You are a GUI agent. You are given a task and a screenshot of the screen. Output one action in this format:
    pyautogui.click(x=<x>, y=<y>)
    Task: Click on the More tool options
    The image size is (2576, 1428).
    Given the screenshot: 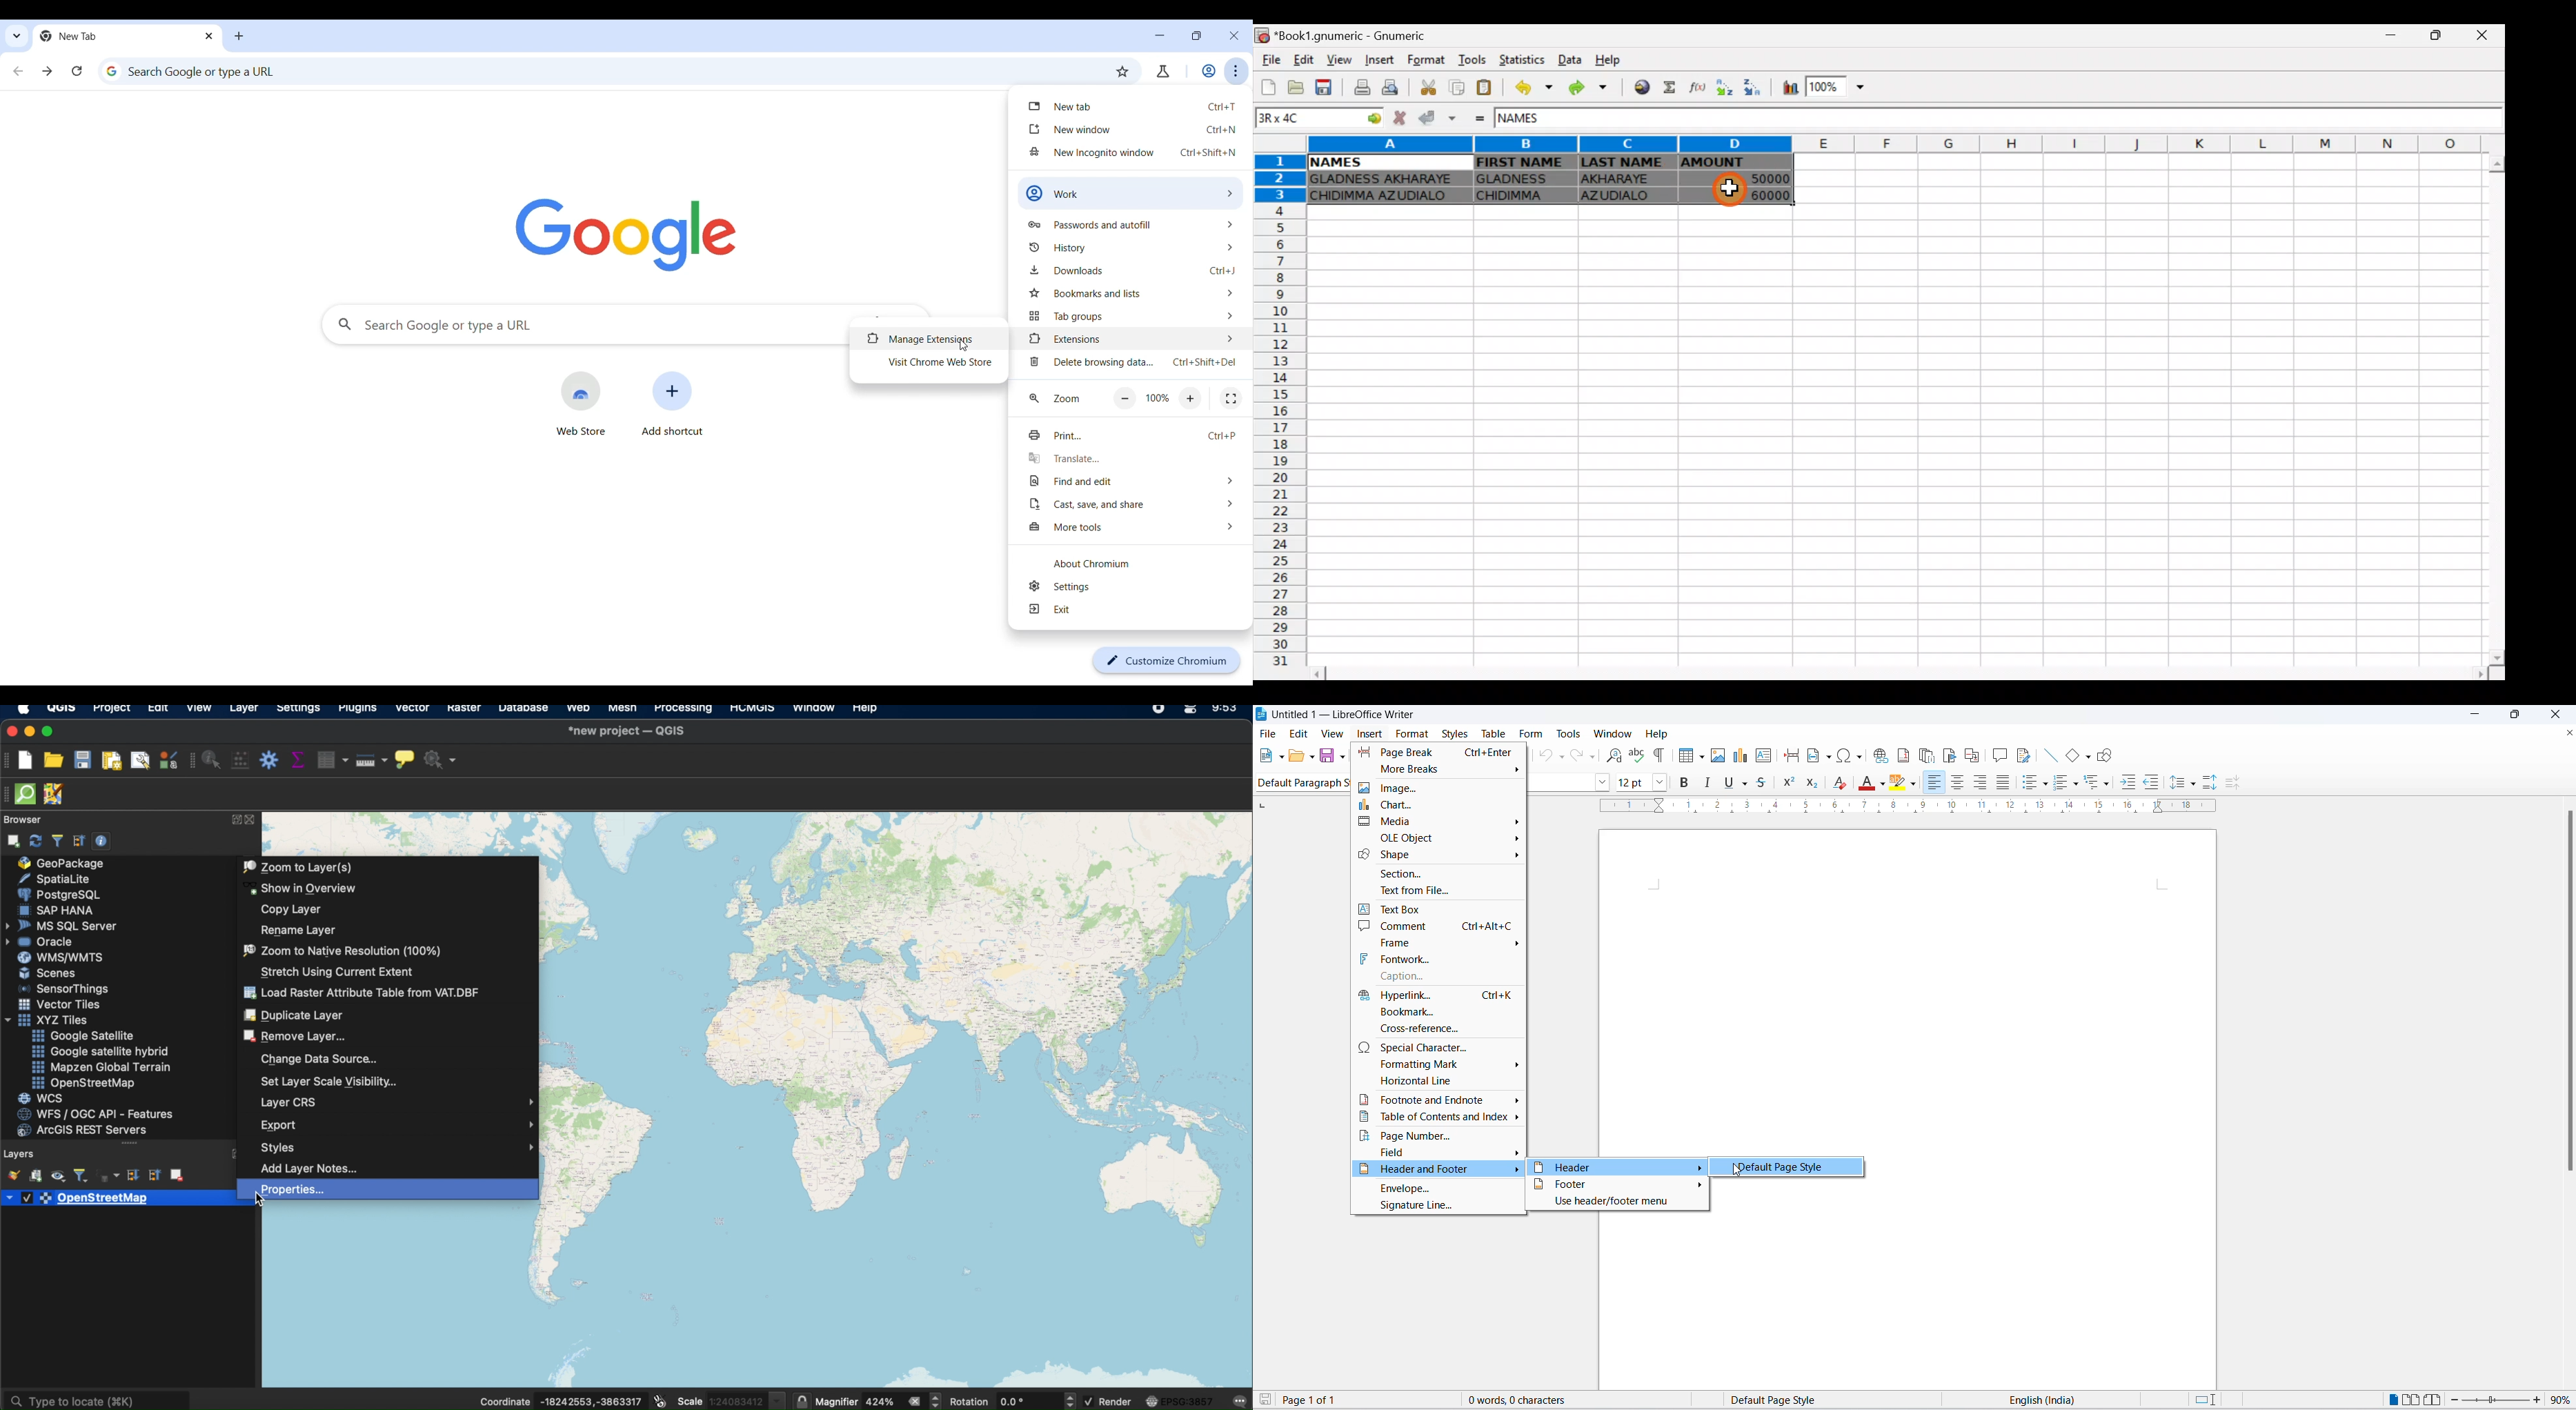 What is the action you would take?
    pyautogui.click(x=1136, y=527)
    